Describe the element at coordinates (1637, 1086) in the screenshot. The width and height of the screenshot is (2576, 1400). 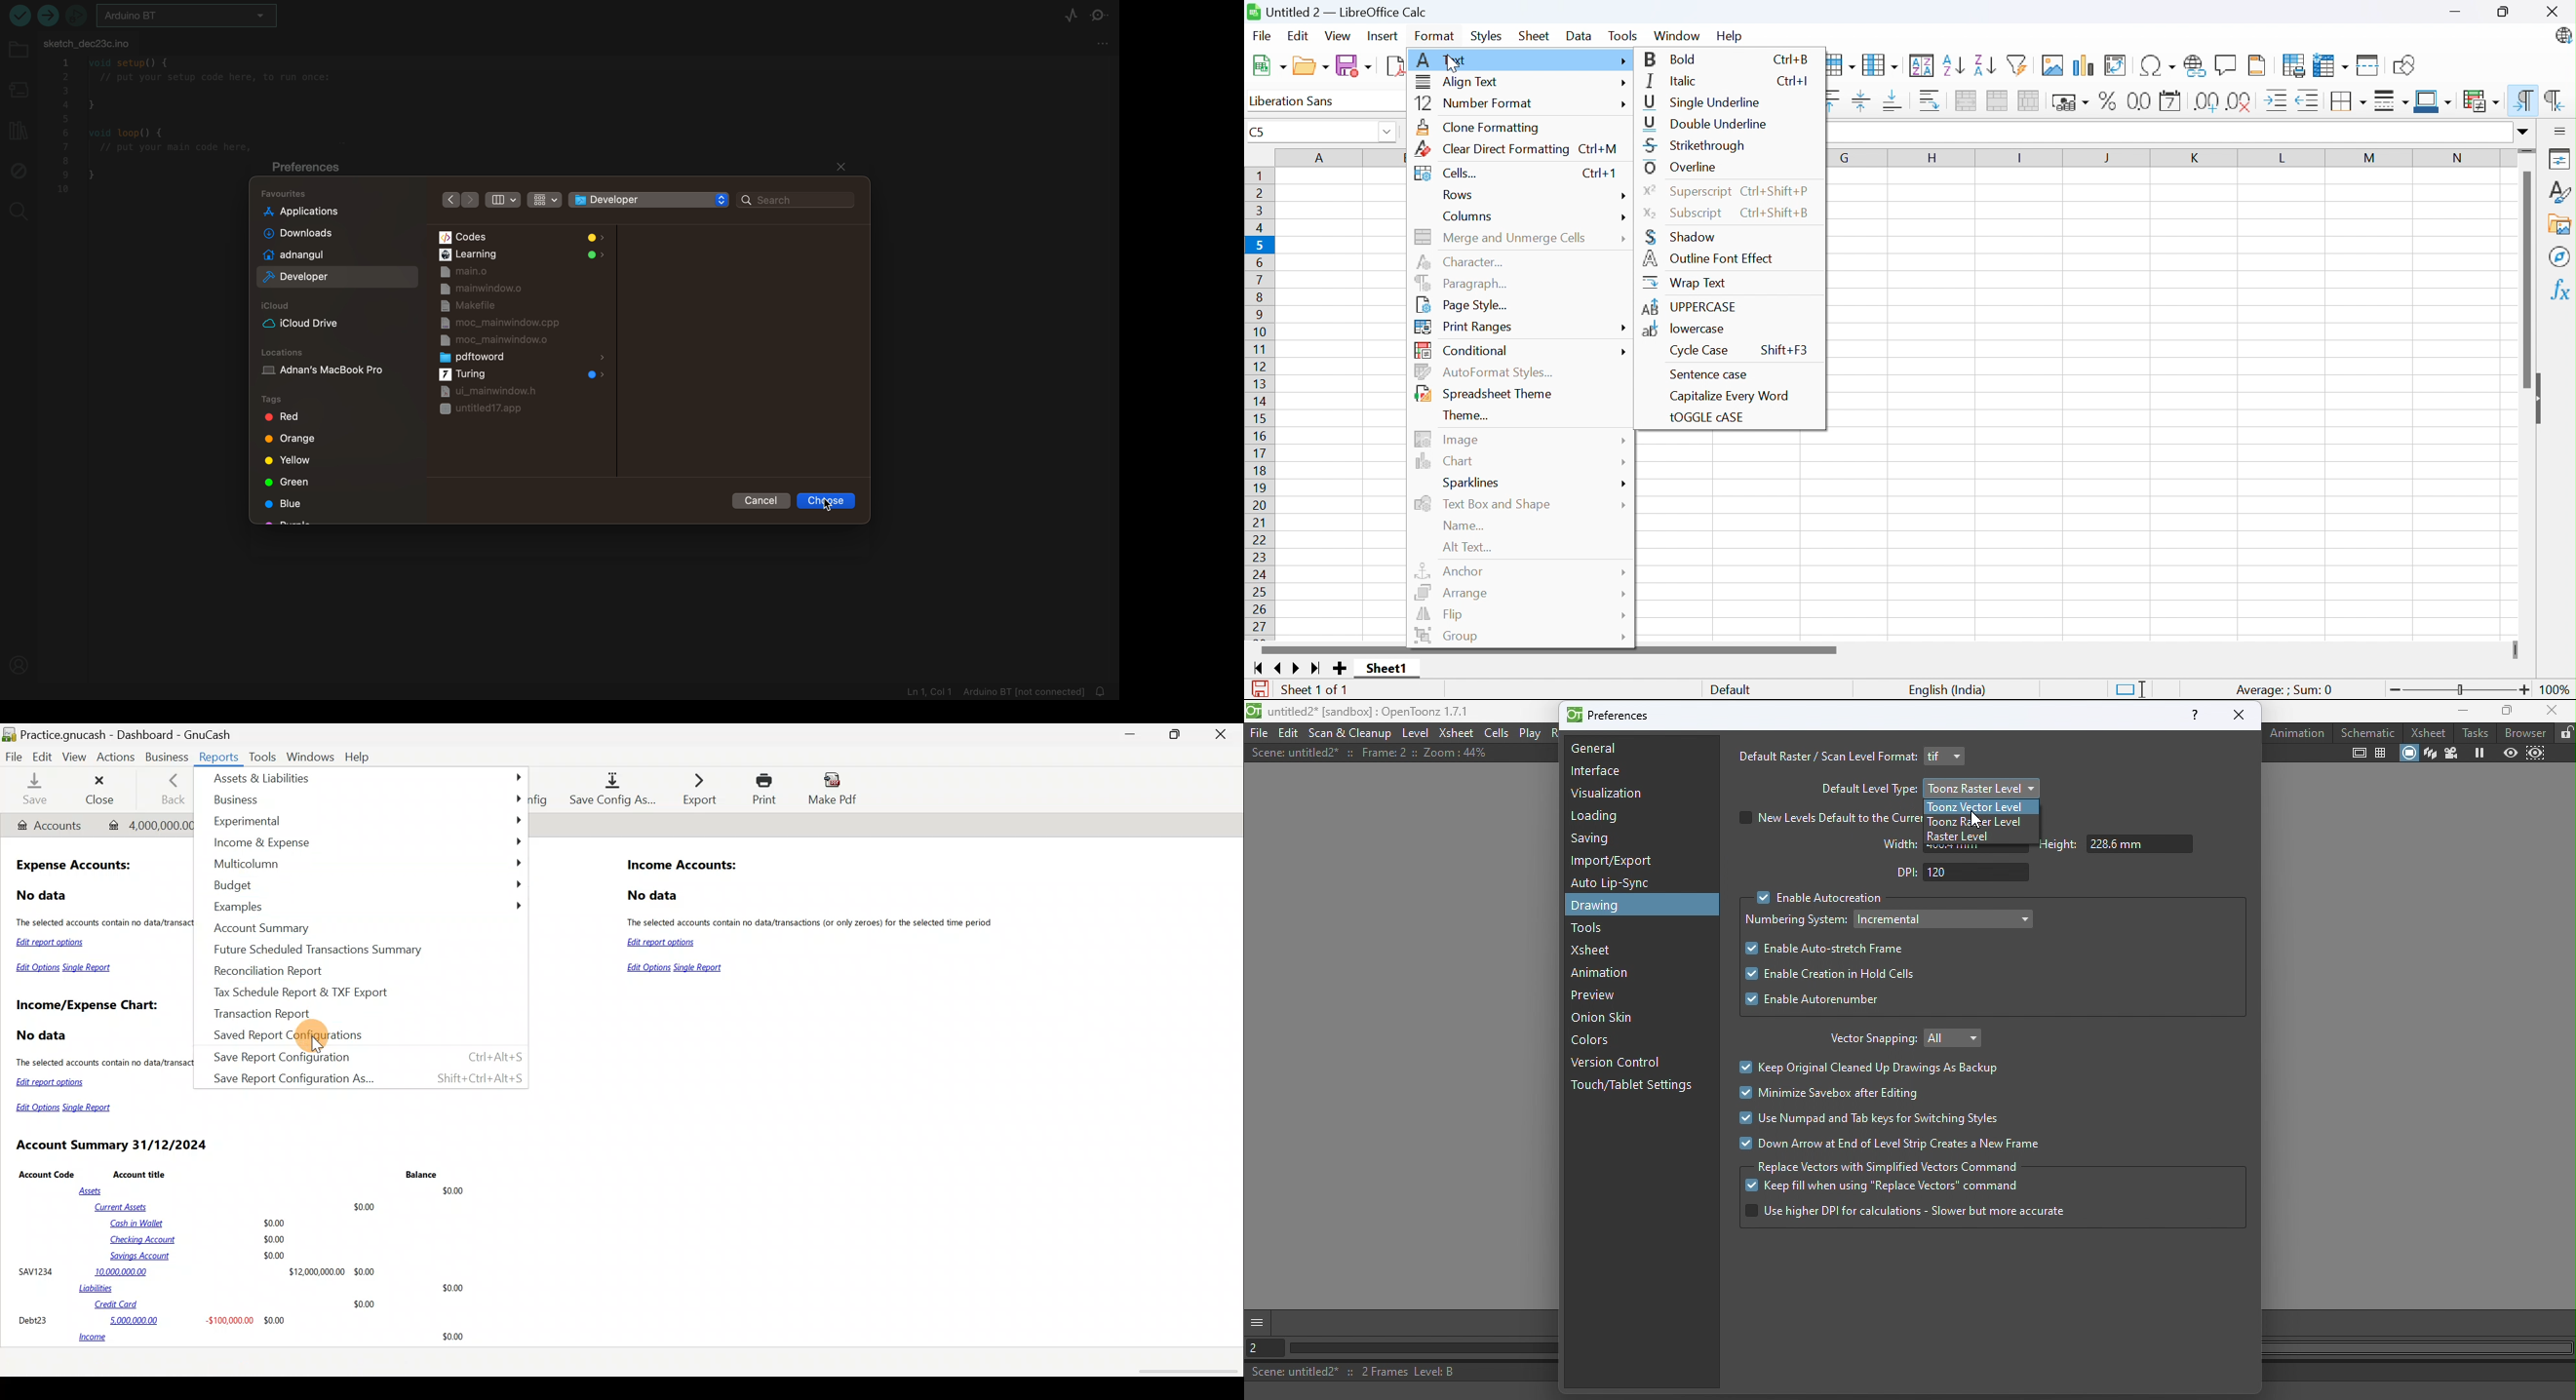
I see `Touch/tablet settings` at that location.